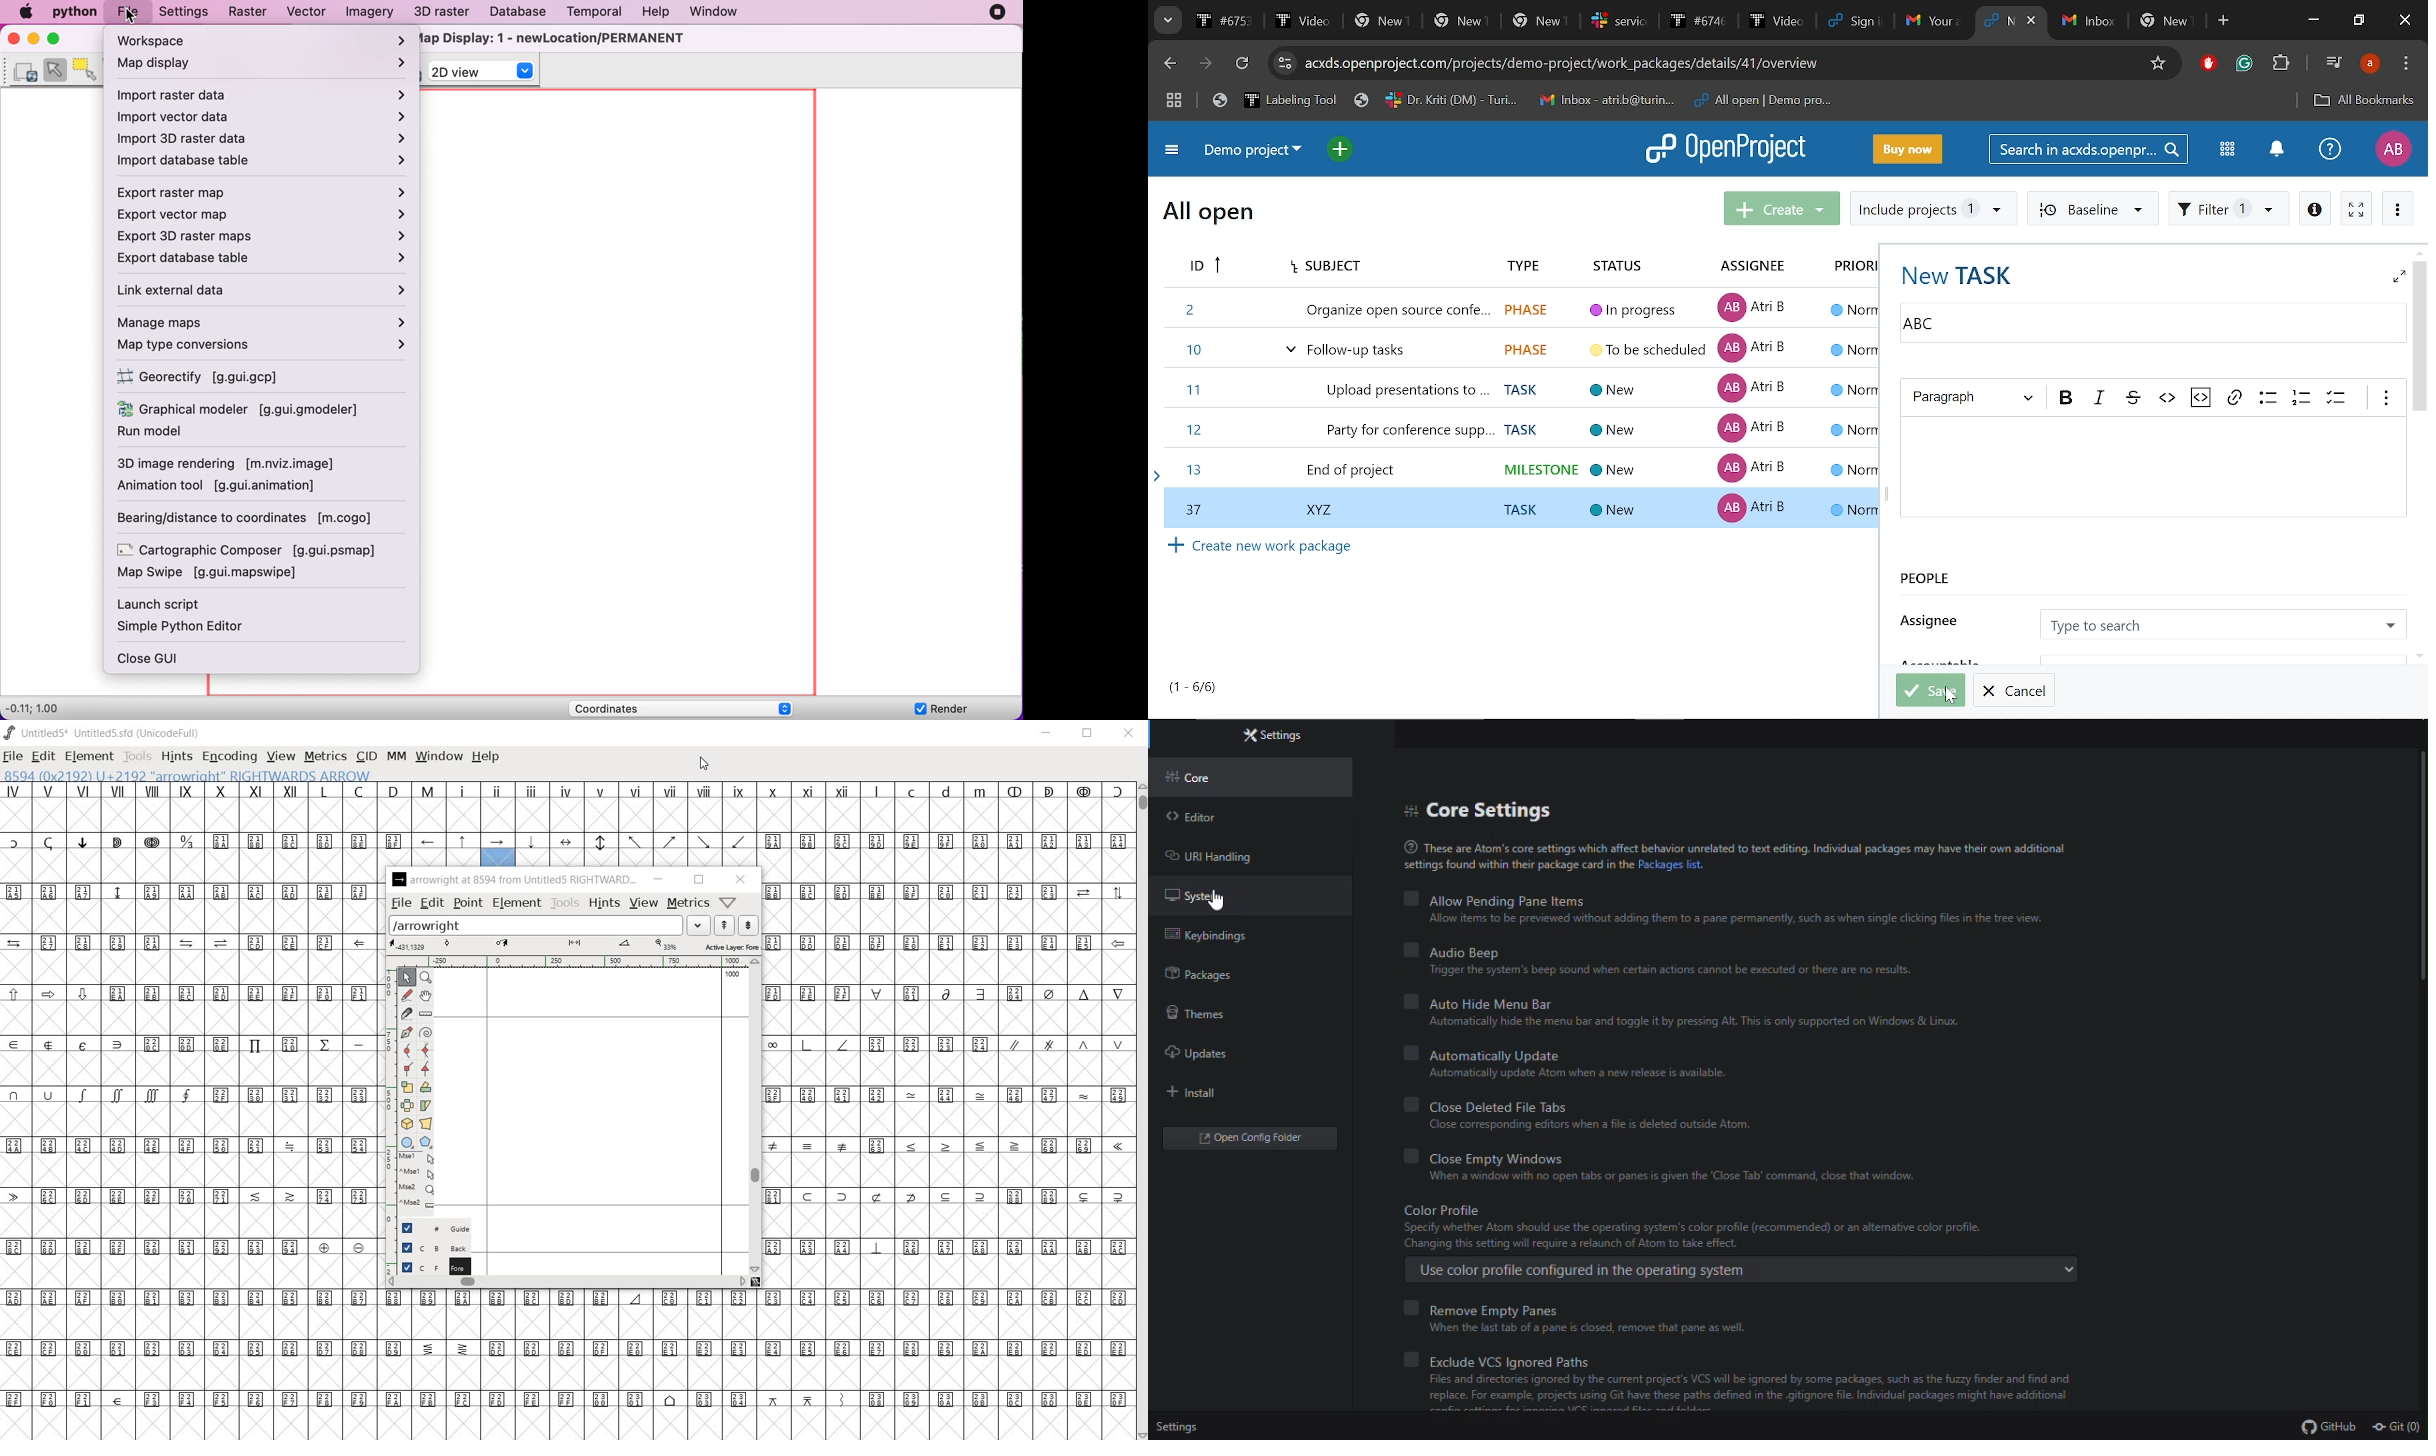  I want to click on Guide, so click(428, 1227).